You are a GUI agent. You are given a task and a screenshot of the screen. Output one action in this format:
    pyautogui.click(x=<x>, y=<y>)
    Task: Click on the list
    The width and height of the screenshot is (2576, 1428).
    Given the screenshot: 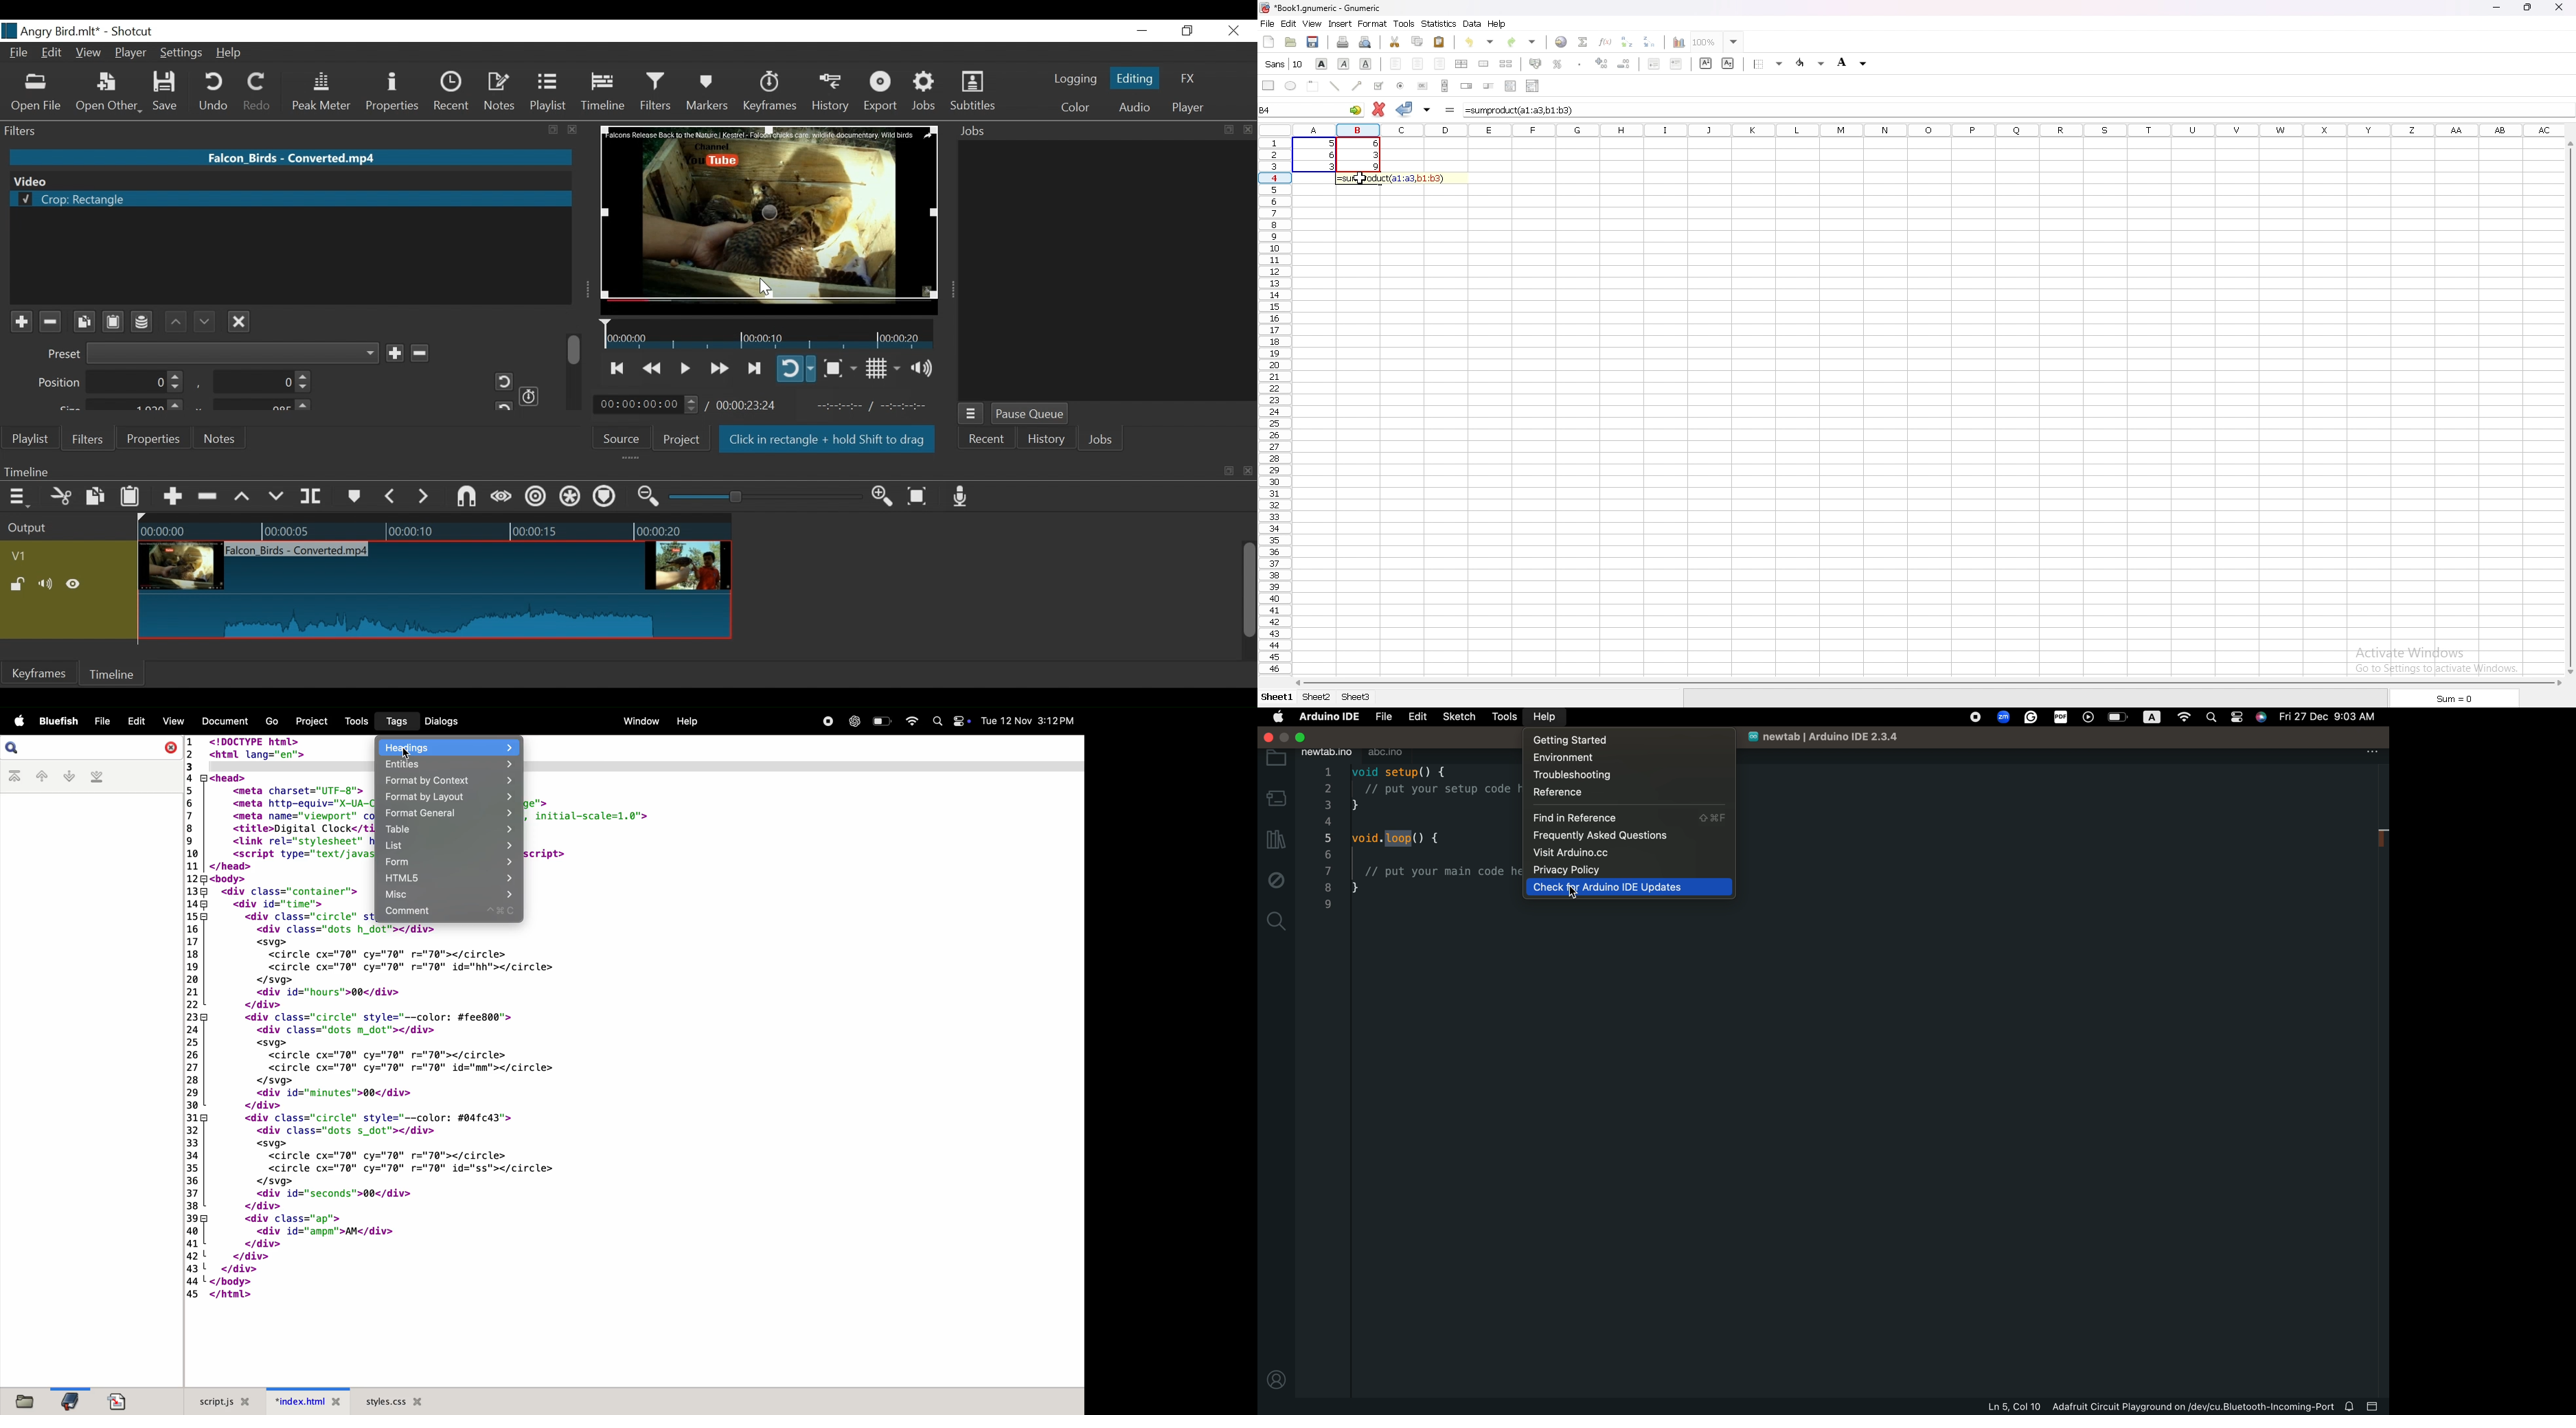 What is the action you would take?
    pyautogui.click(x=1510, y=85)
    